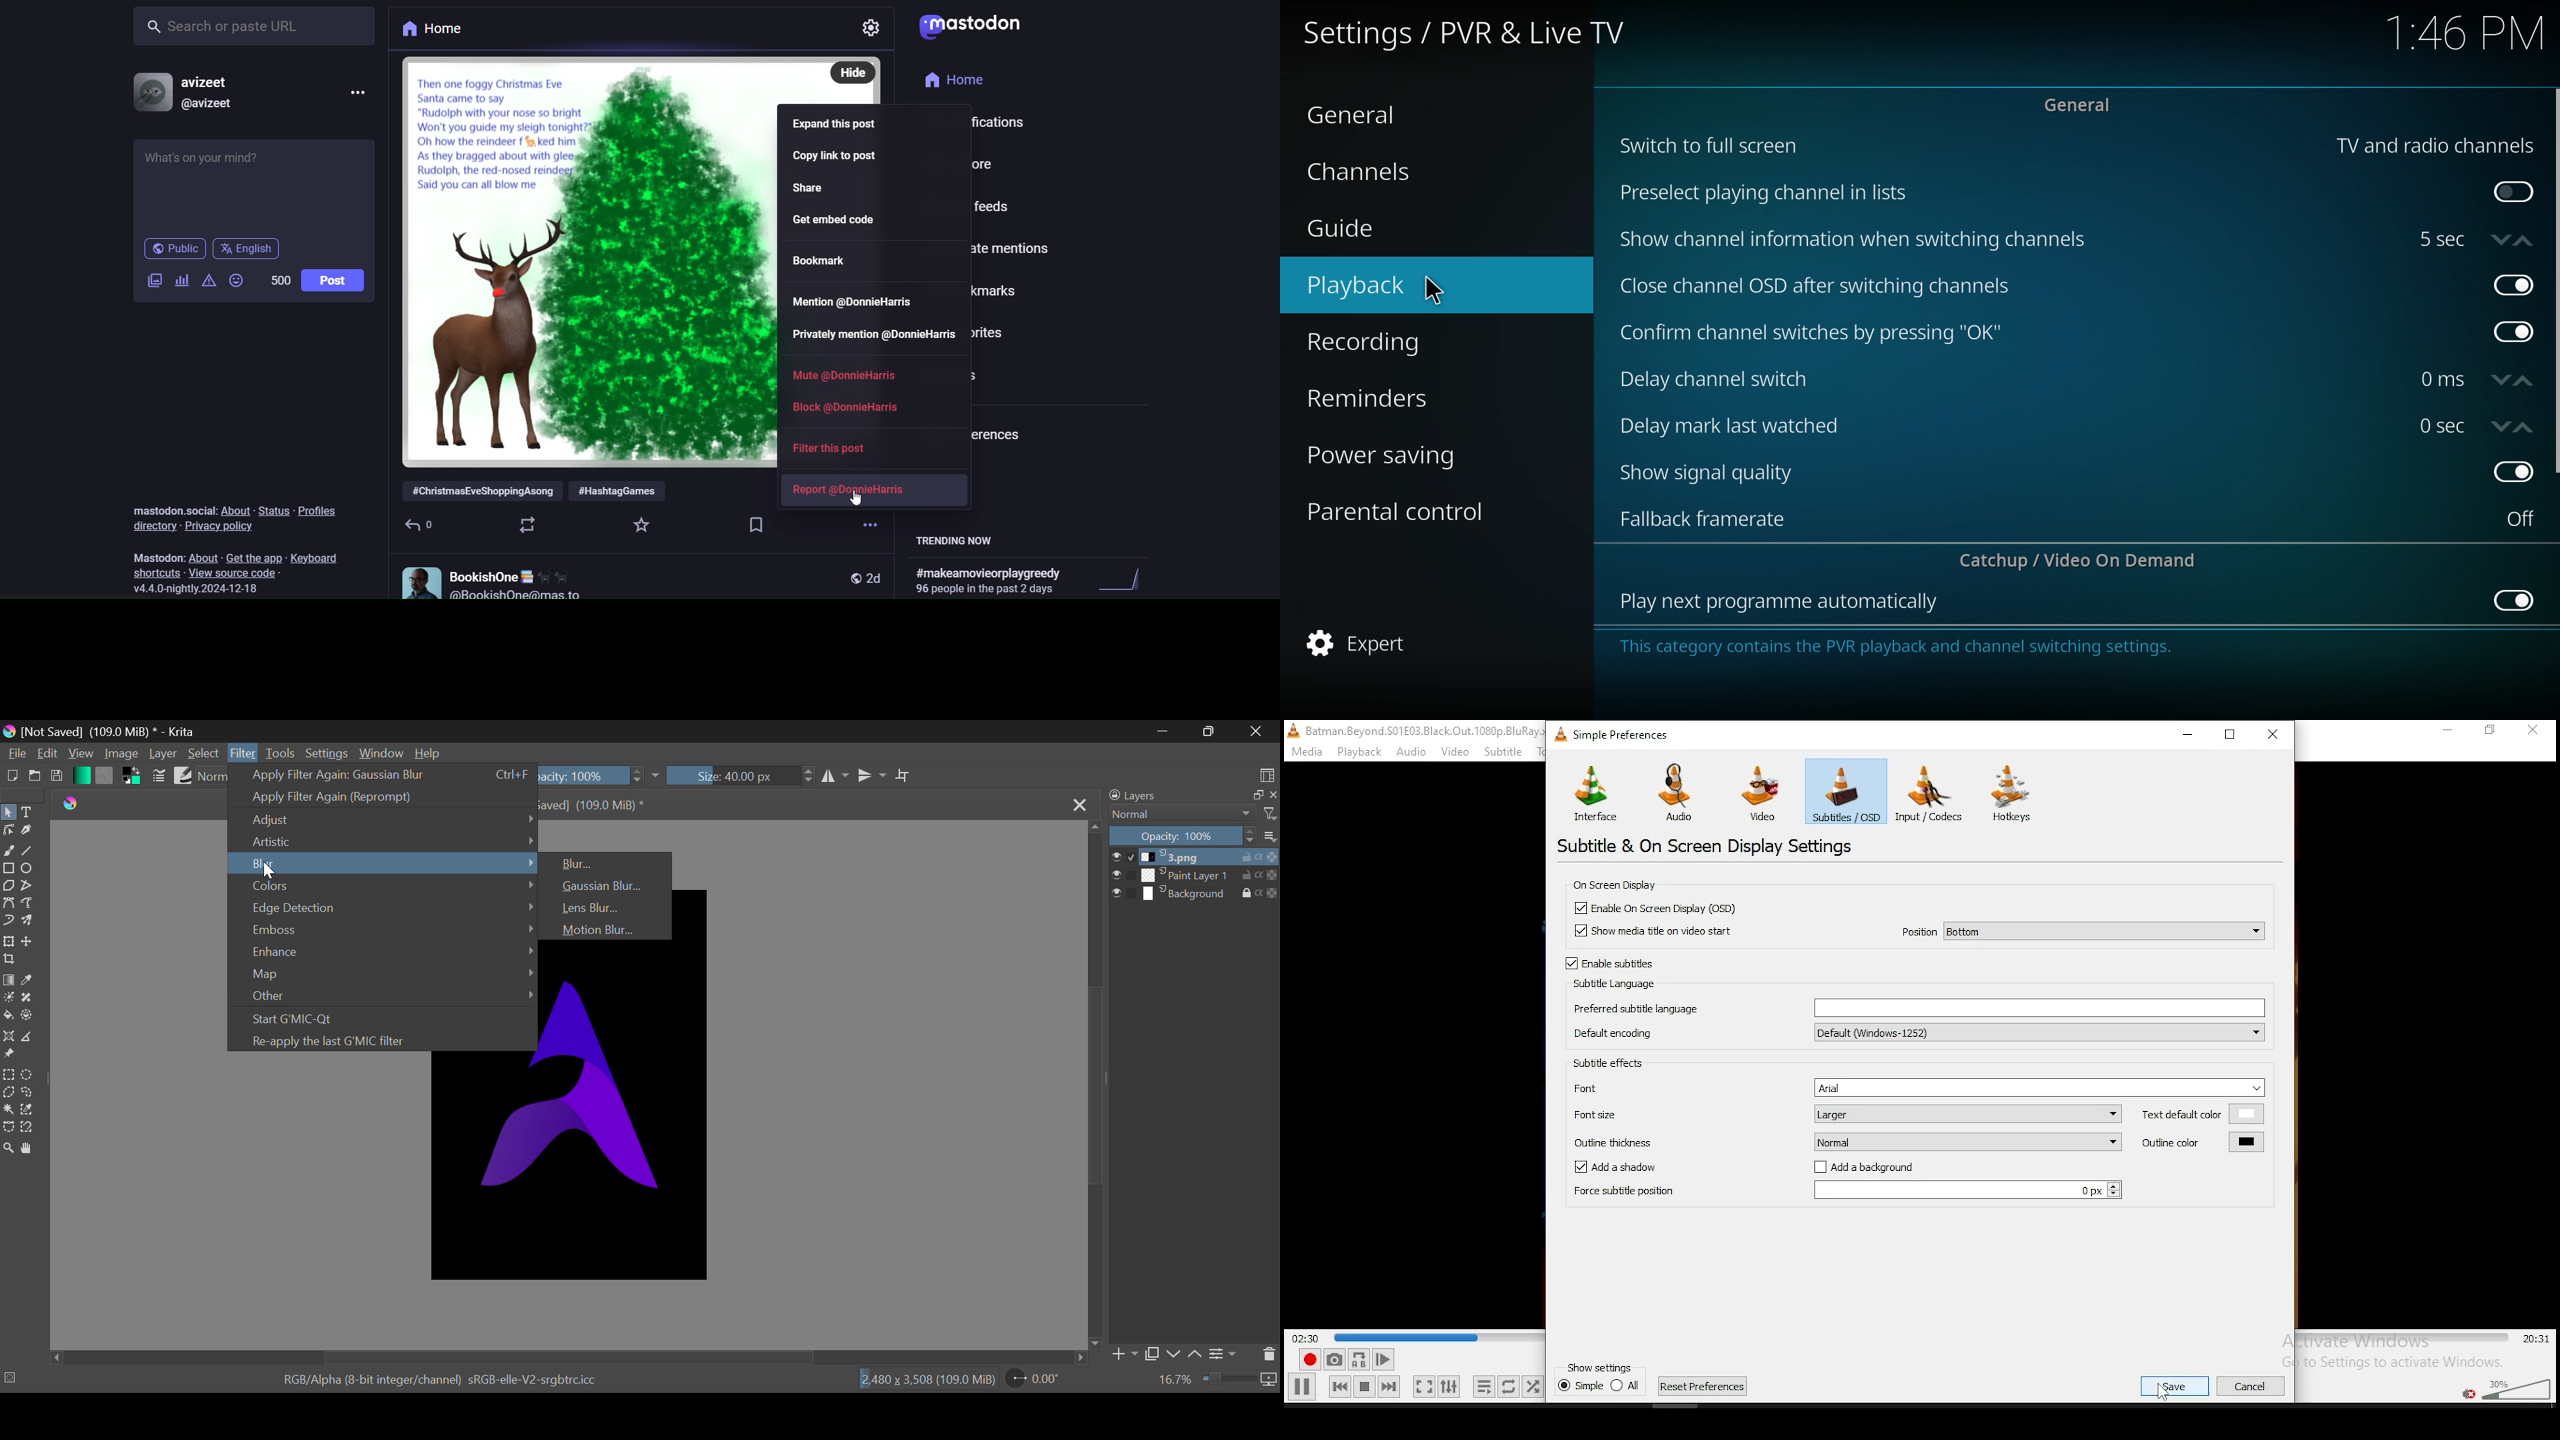 This screenshot has width=2576, height=1456. I want to click on catchup/video on demand, so click(2085, 560).